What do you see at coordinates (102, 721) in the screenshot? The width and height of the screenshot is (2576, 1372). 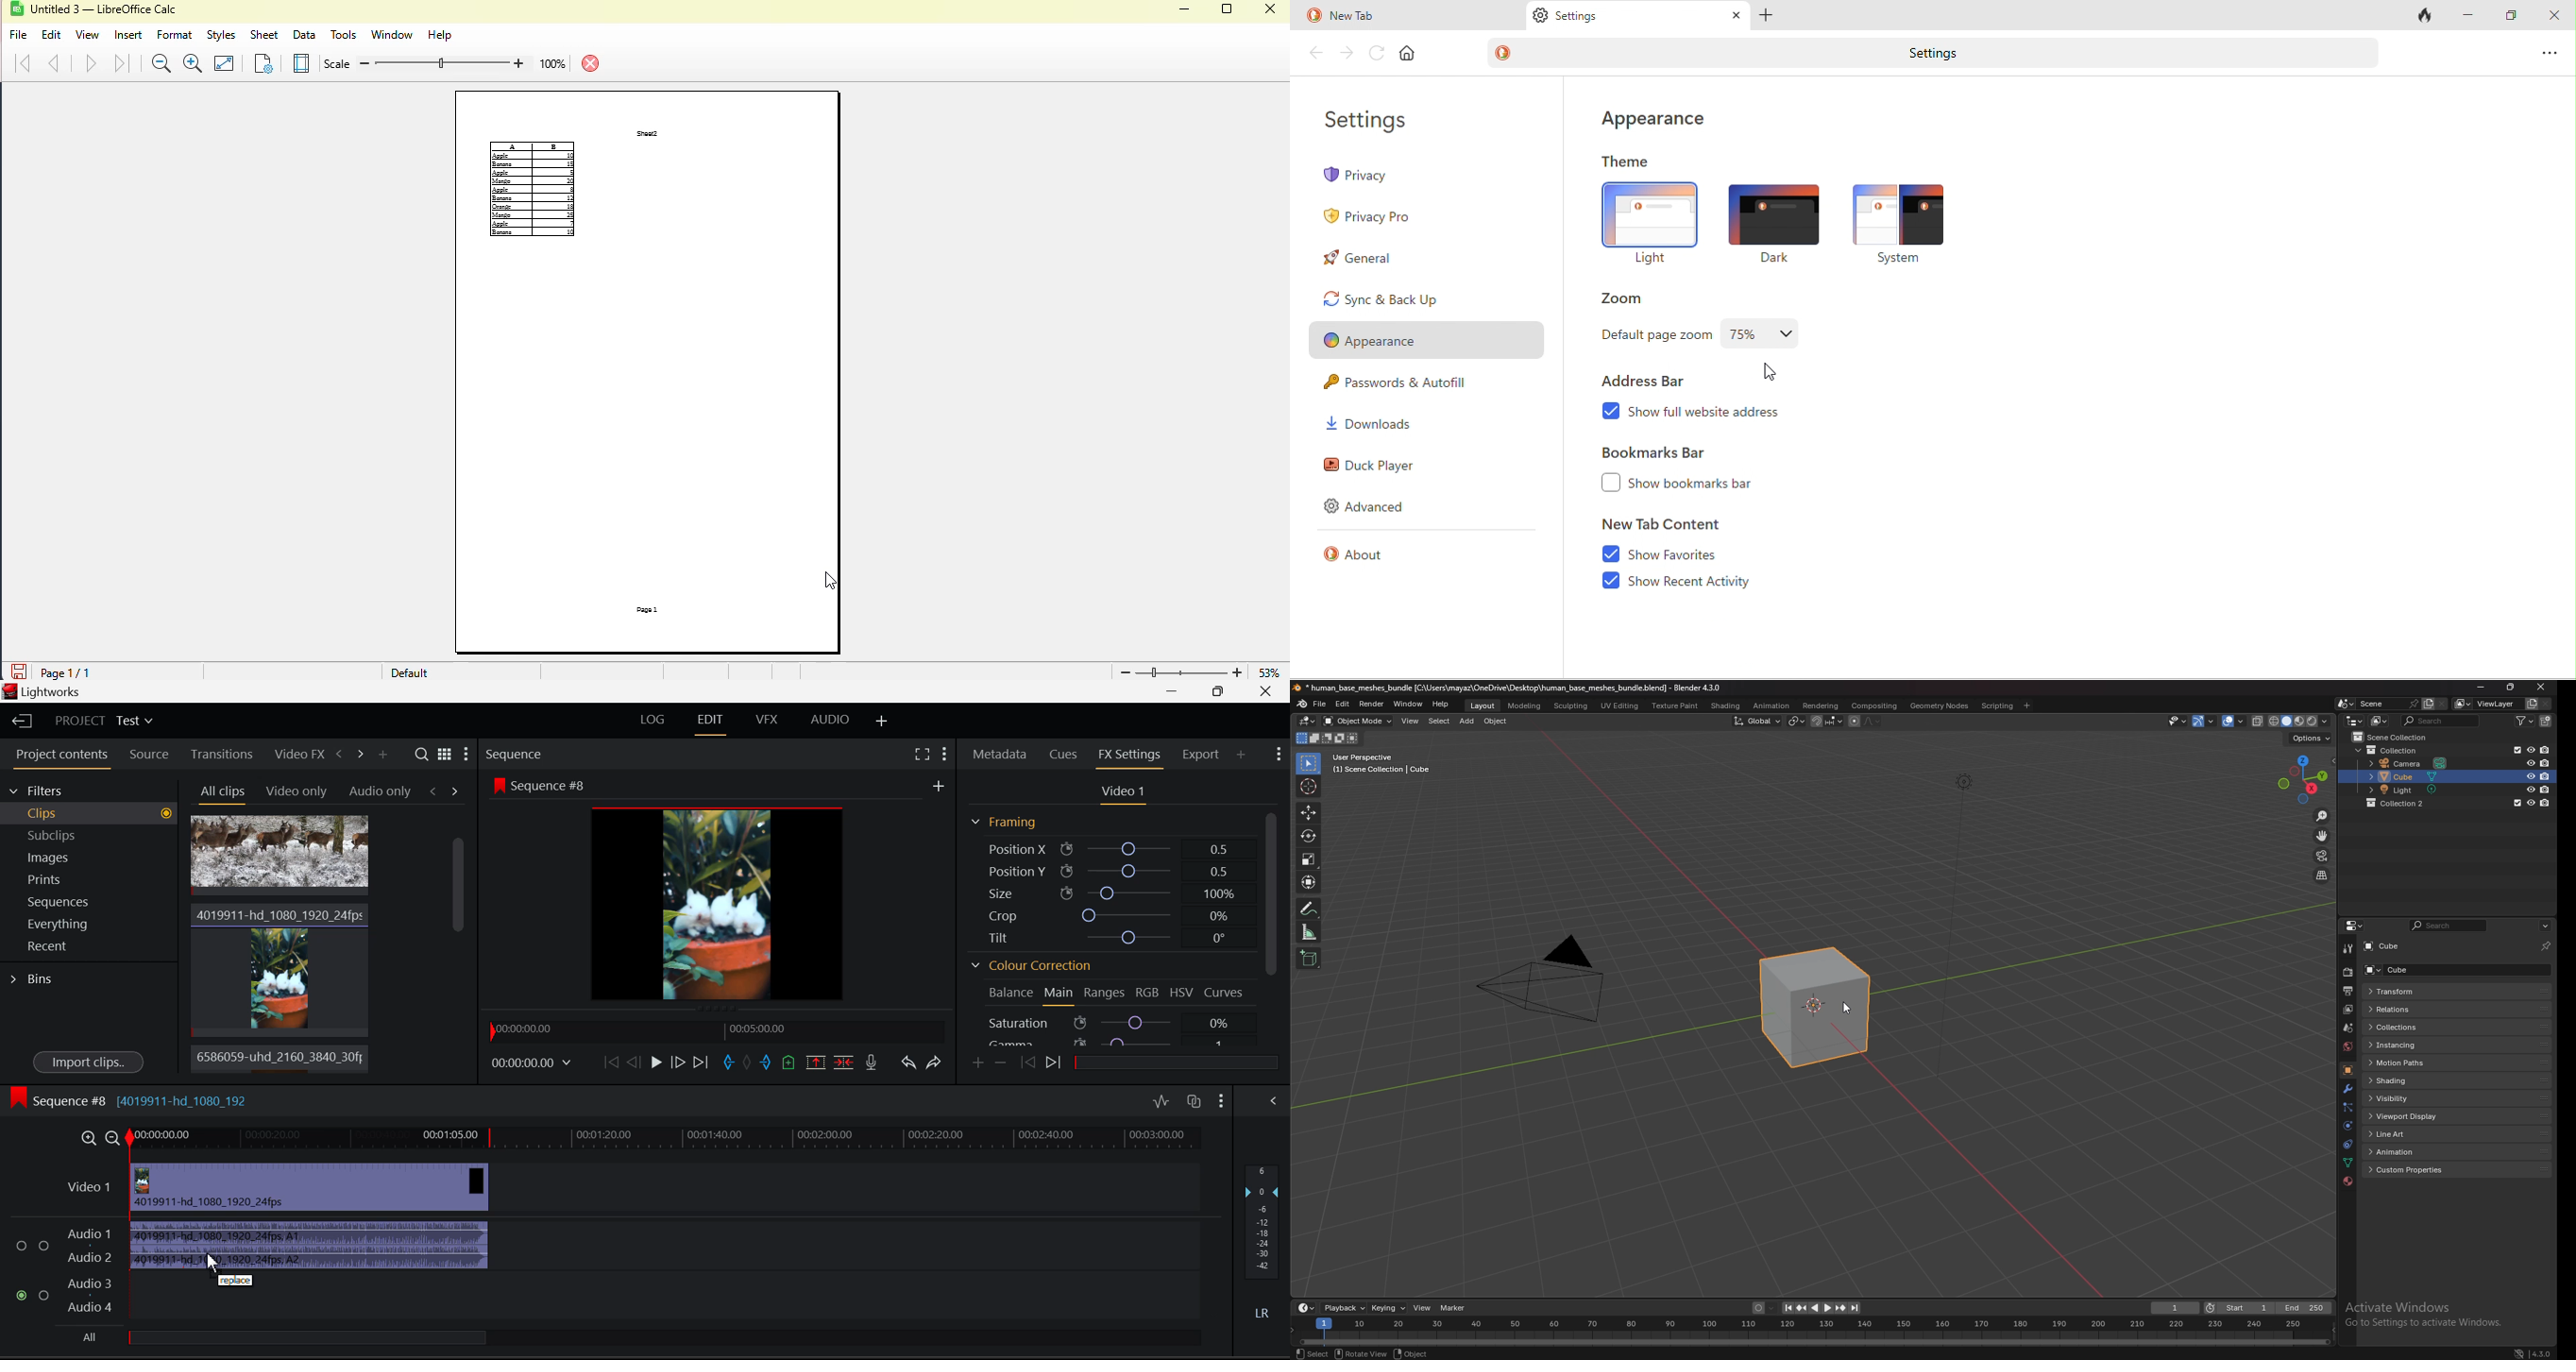 I see `Project Title` at bounding box center [102, 721].